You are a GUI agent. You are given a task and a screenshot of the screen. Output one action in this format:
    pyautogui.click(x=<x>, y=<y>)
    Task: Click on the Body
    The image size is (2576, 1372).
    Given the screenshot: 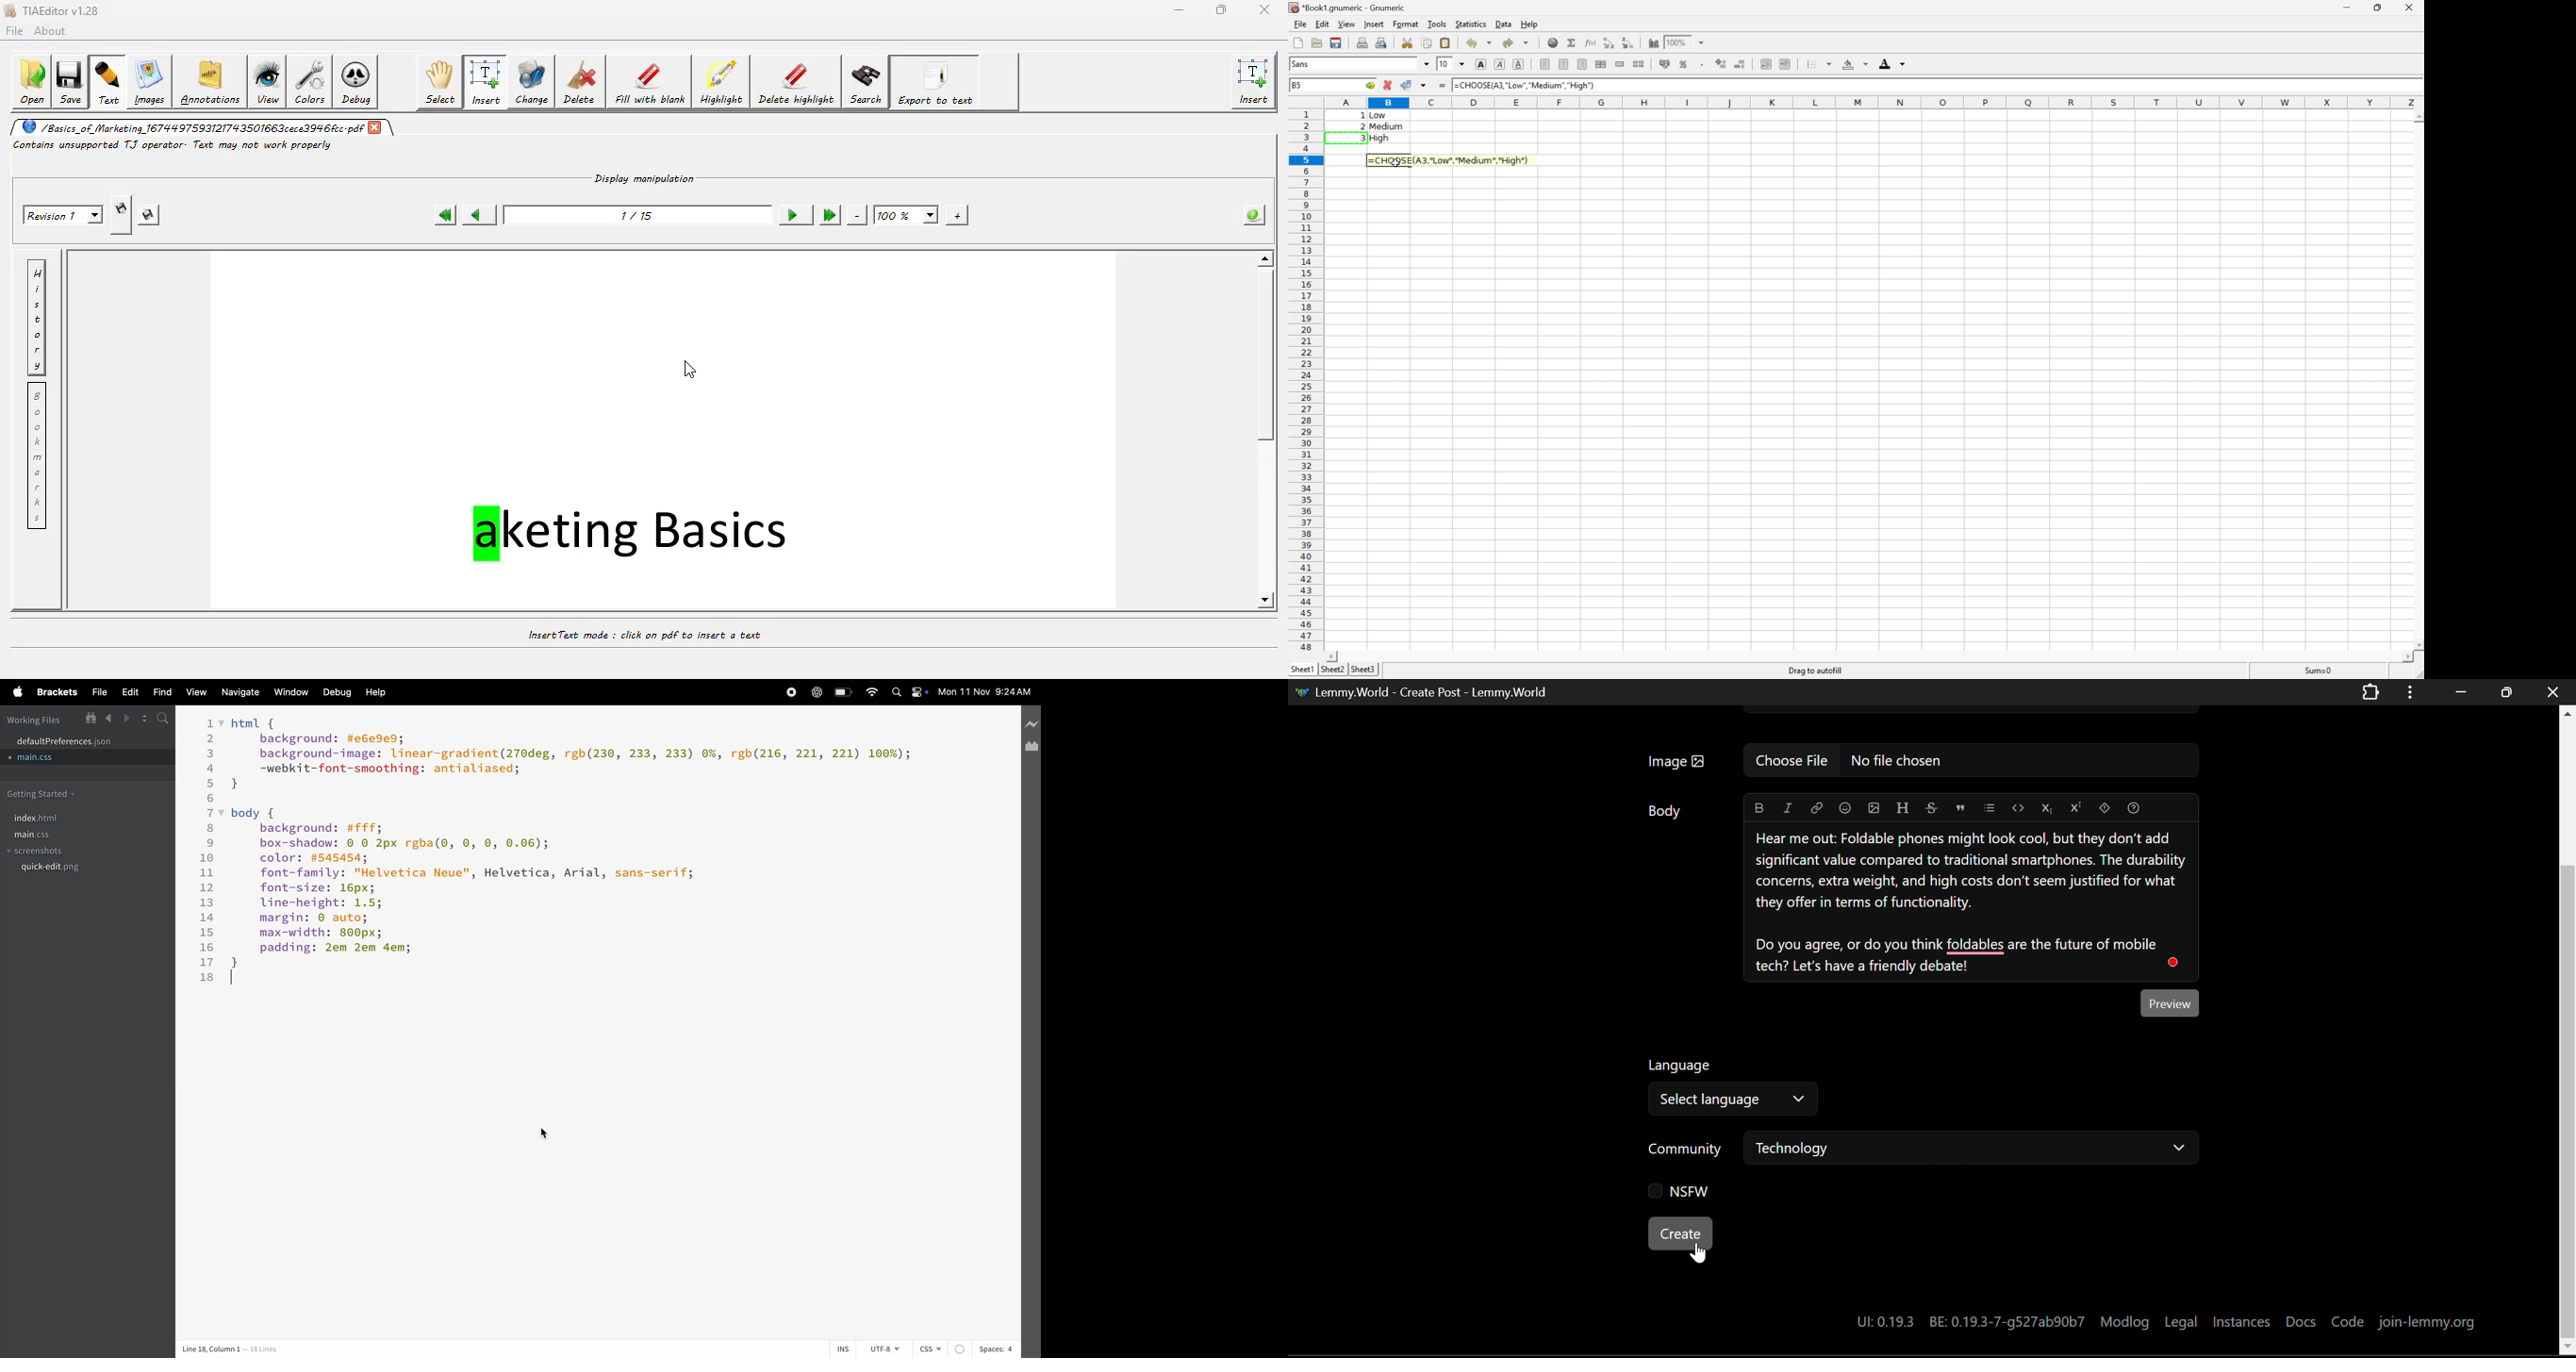 What is the action you would take?
    pyautogui.click(x=1666, y=810)
    